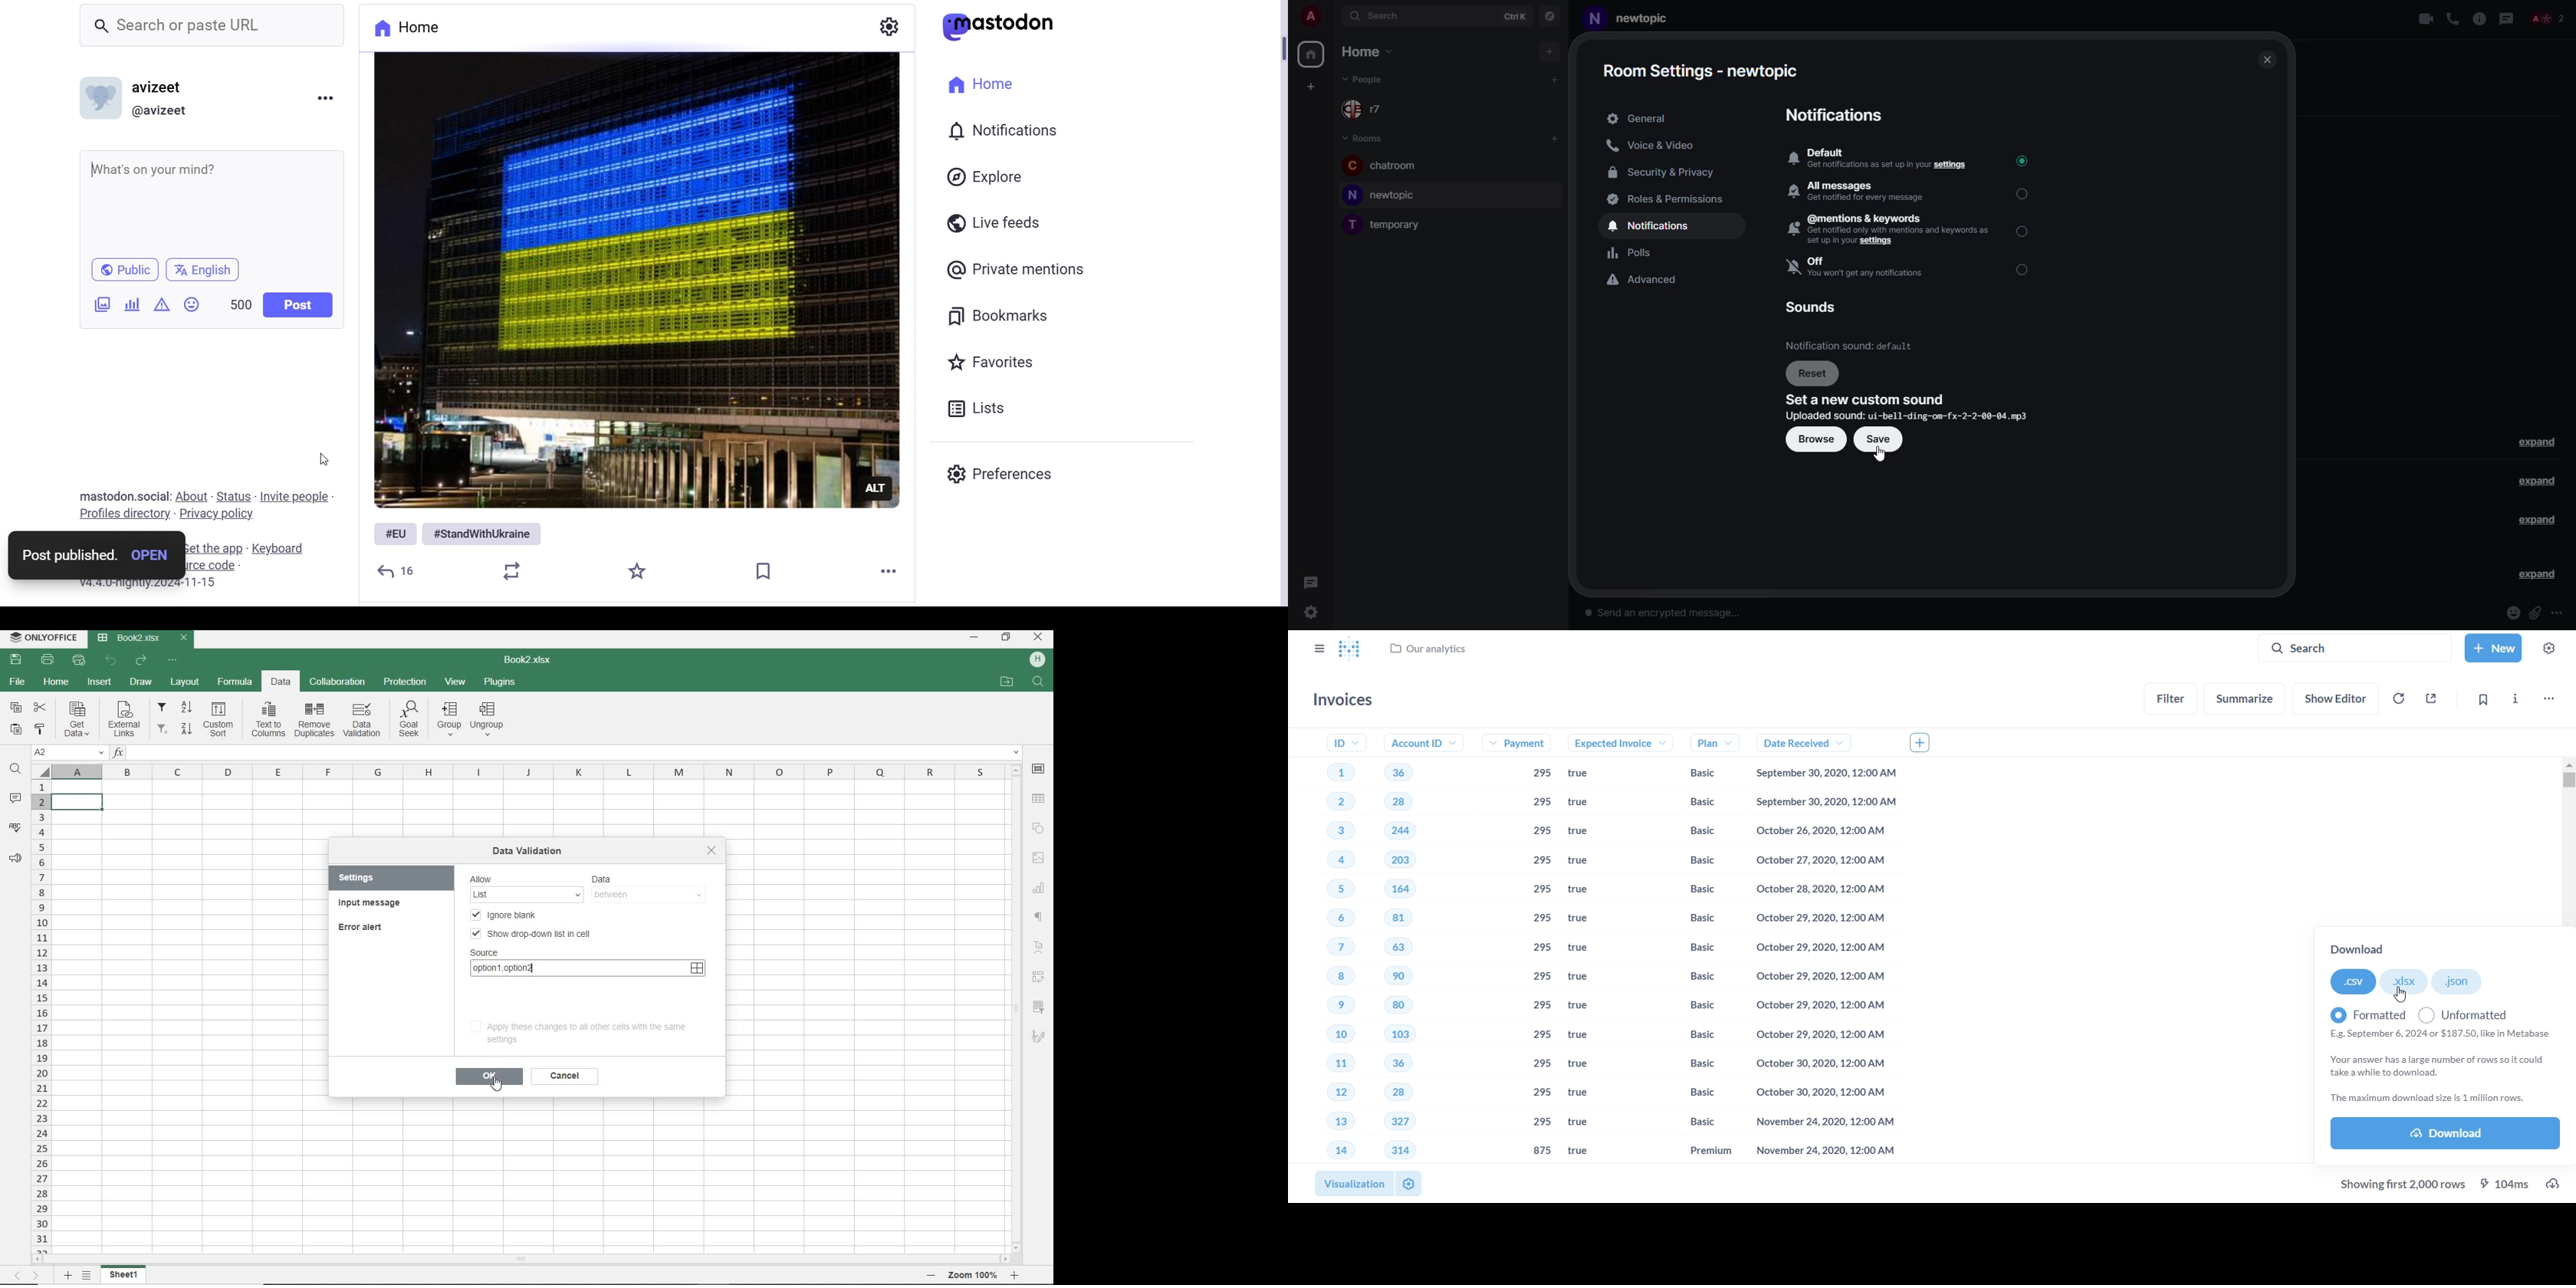 This screenshot has height=1288, width=2576. I want to click on ROWS, so click(40, 1013).